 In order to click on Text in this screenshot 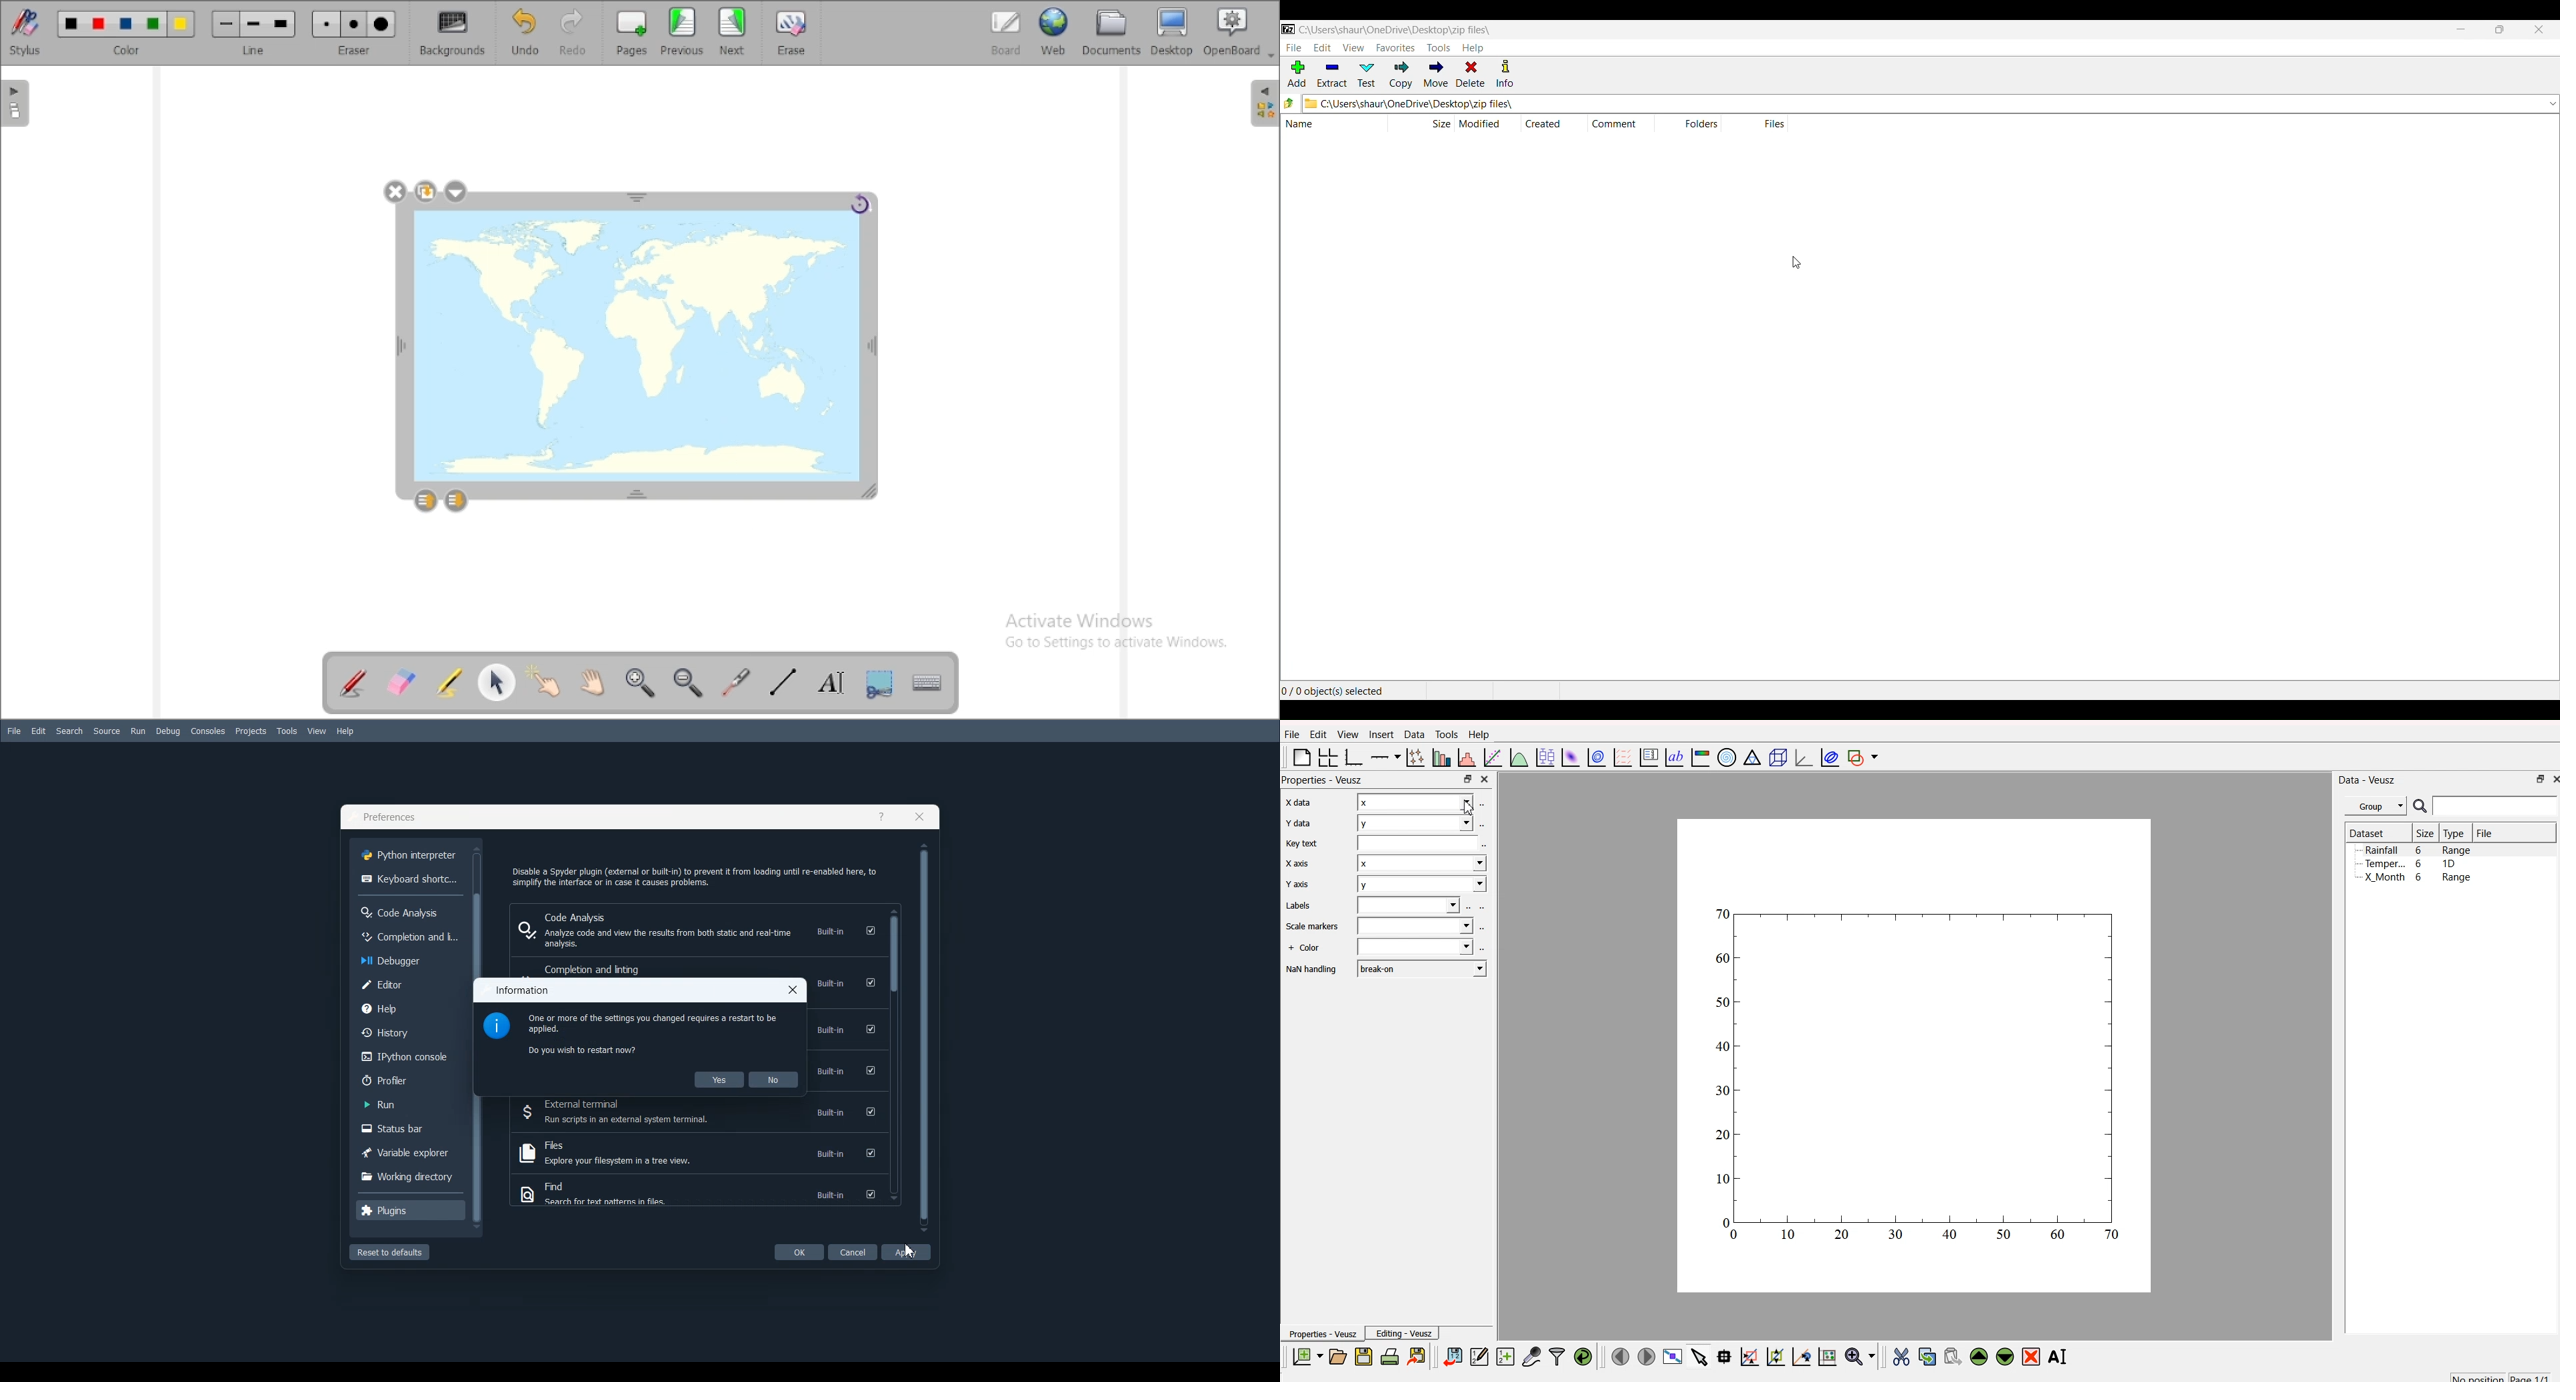, I will do `click(520, 990)`.